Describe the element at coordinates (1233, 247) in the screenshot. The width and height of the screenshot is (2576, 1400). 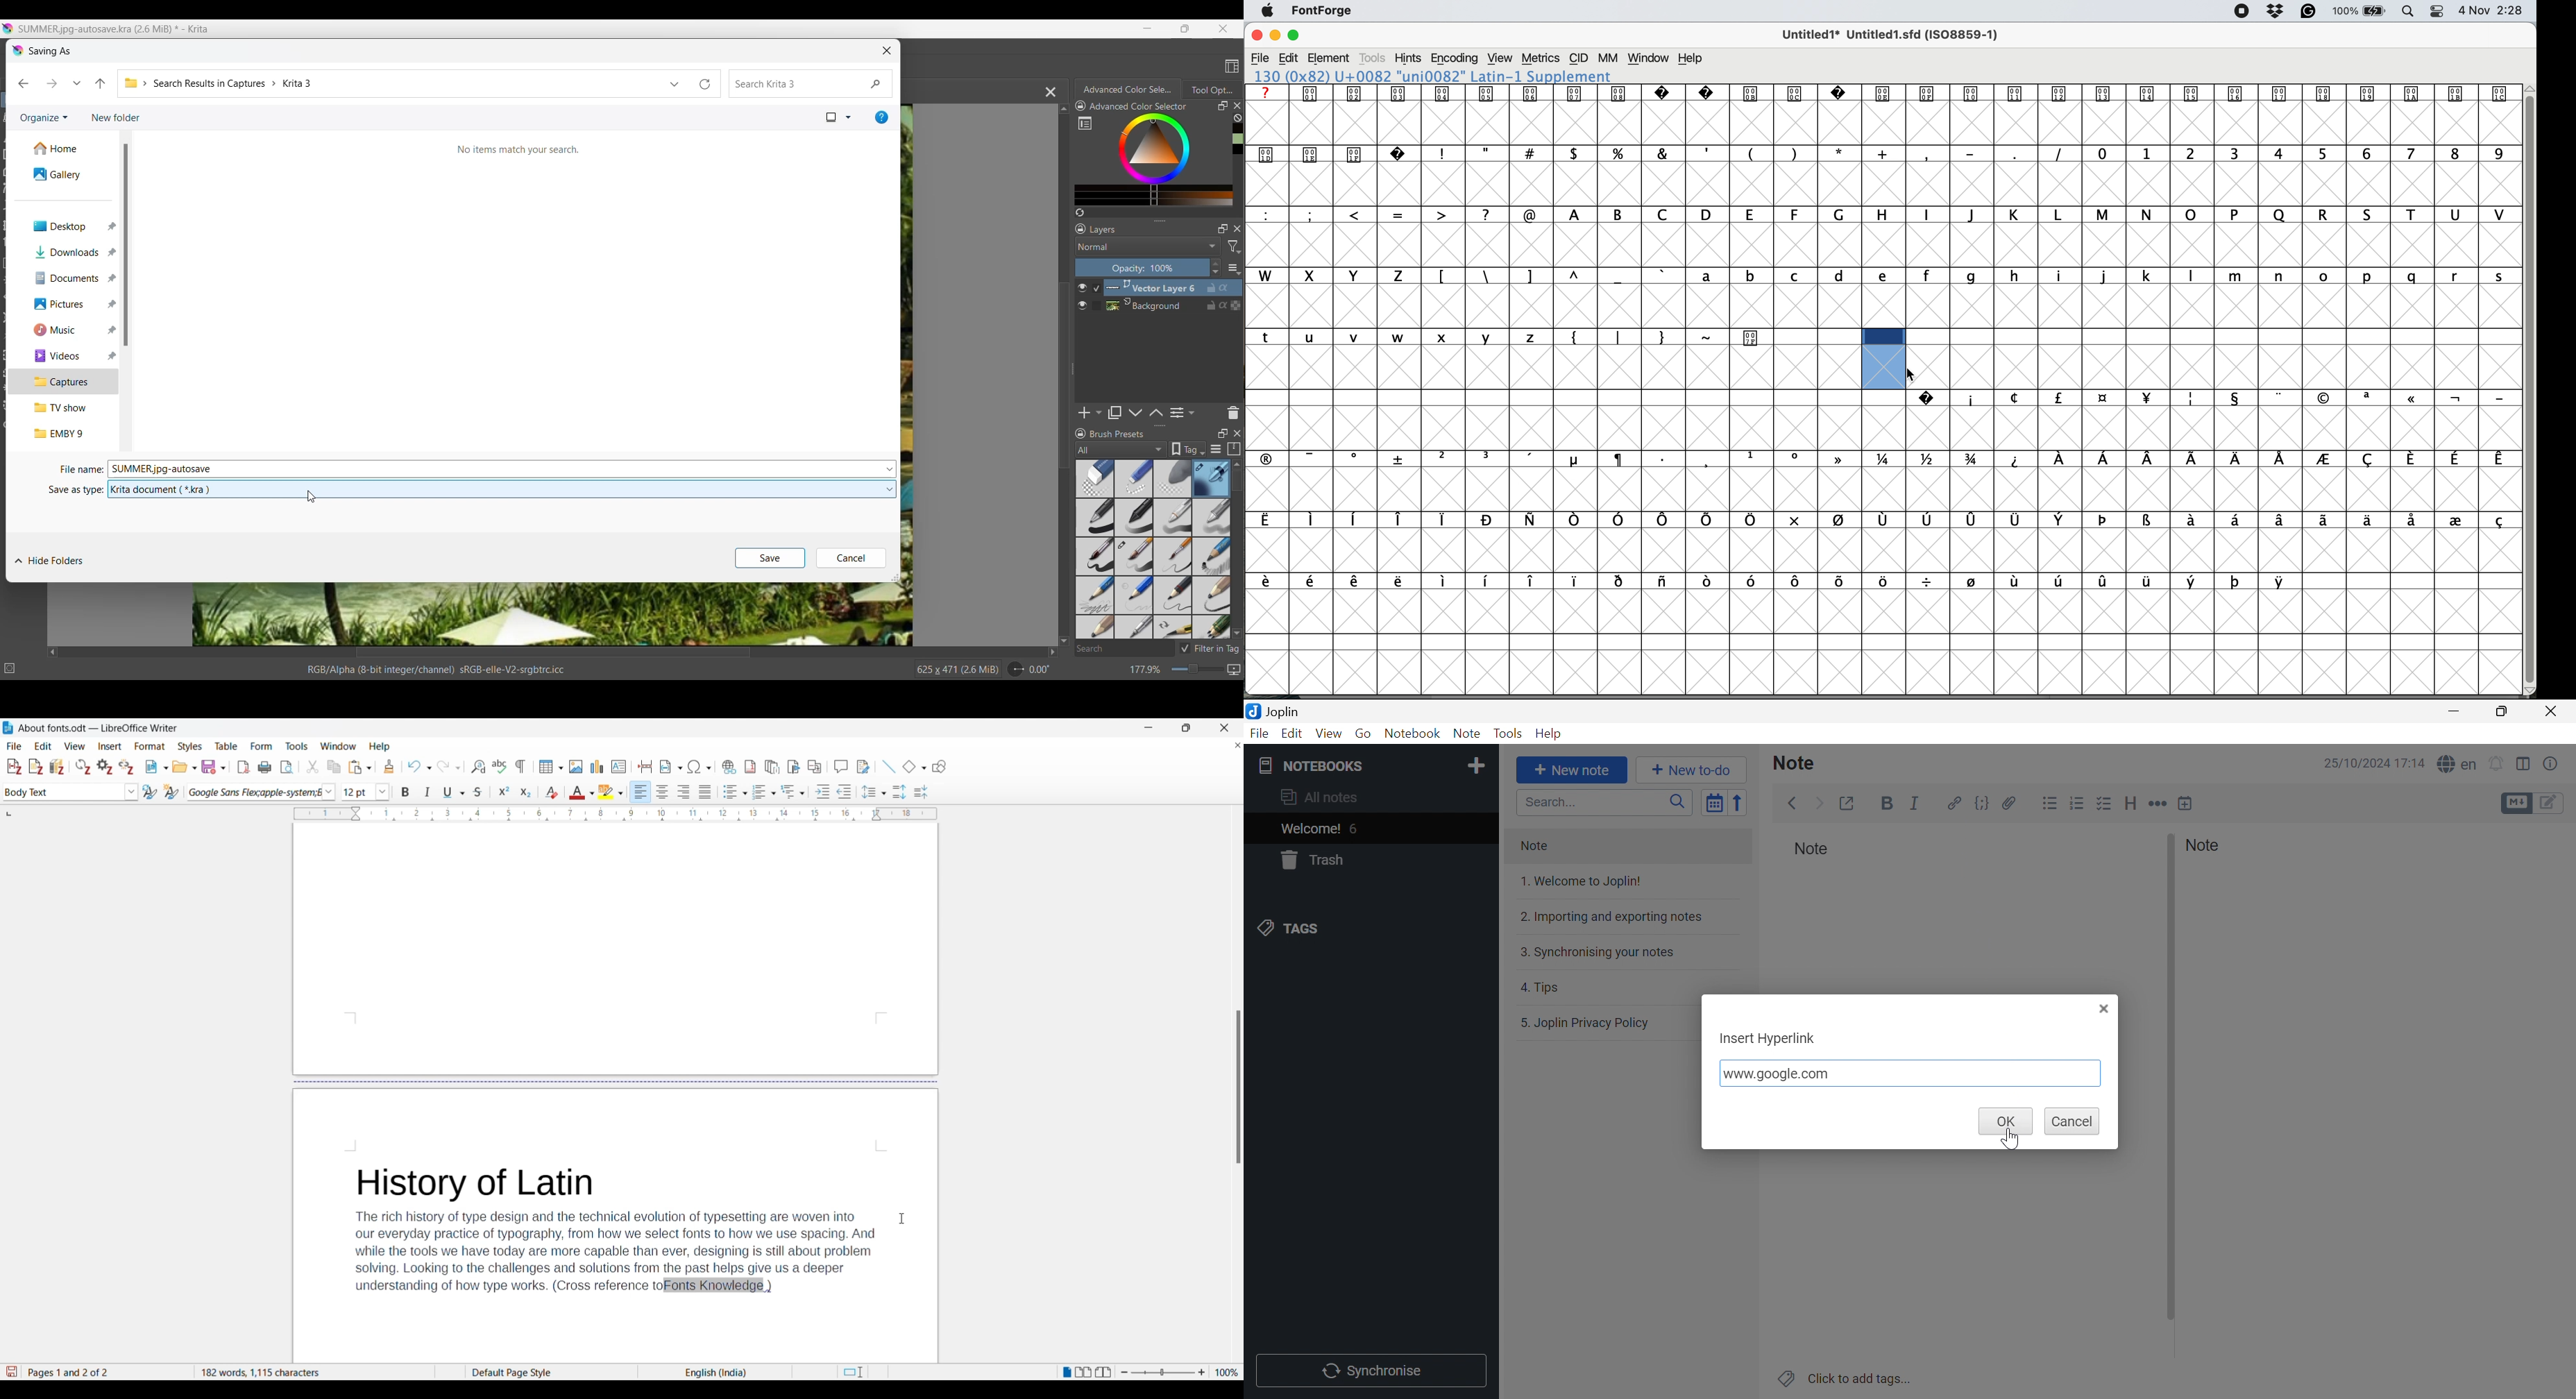
I see `Filter options` at that location.